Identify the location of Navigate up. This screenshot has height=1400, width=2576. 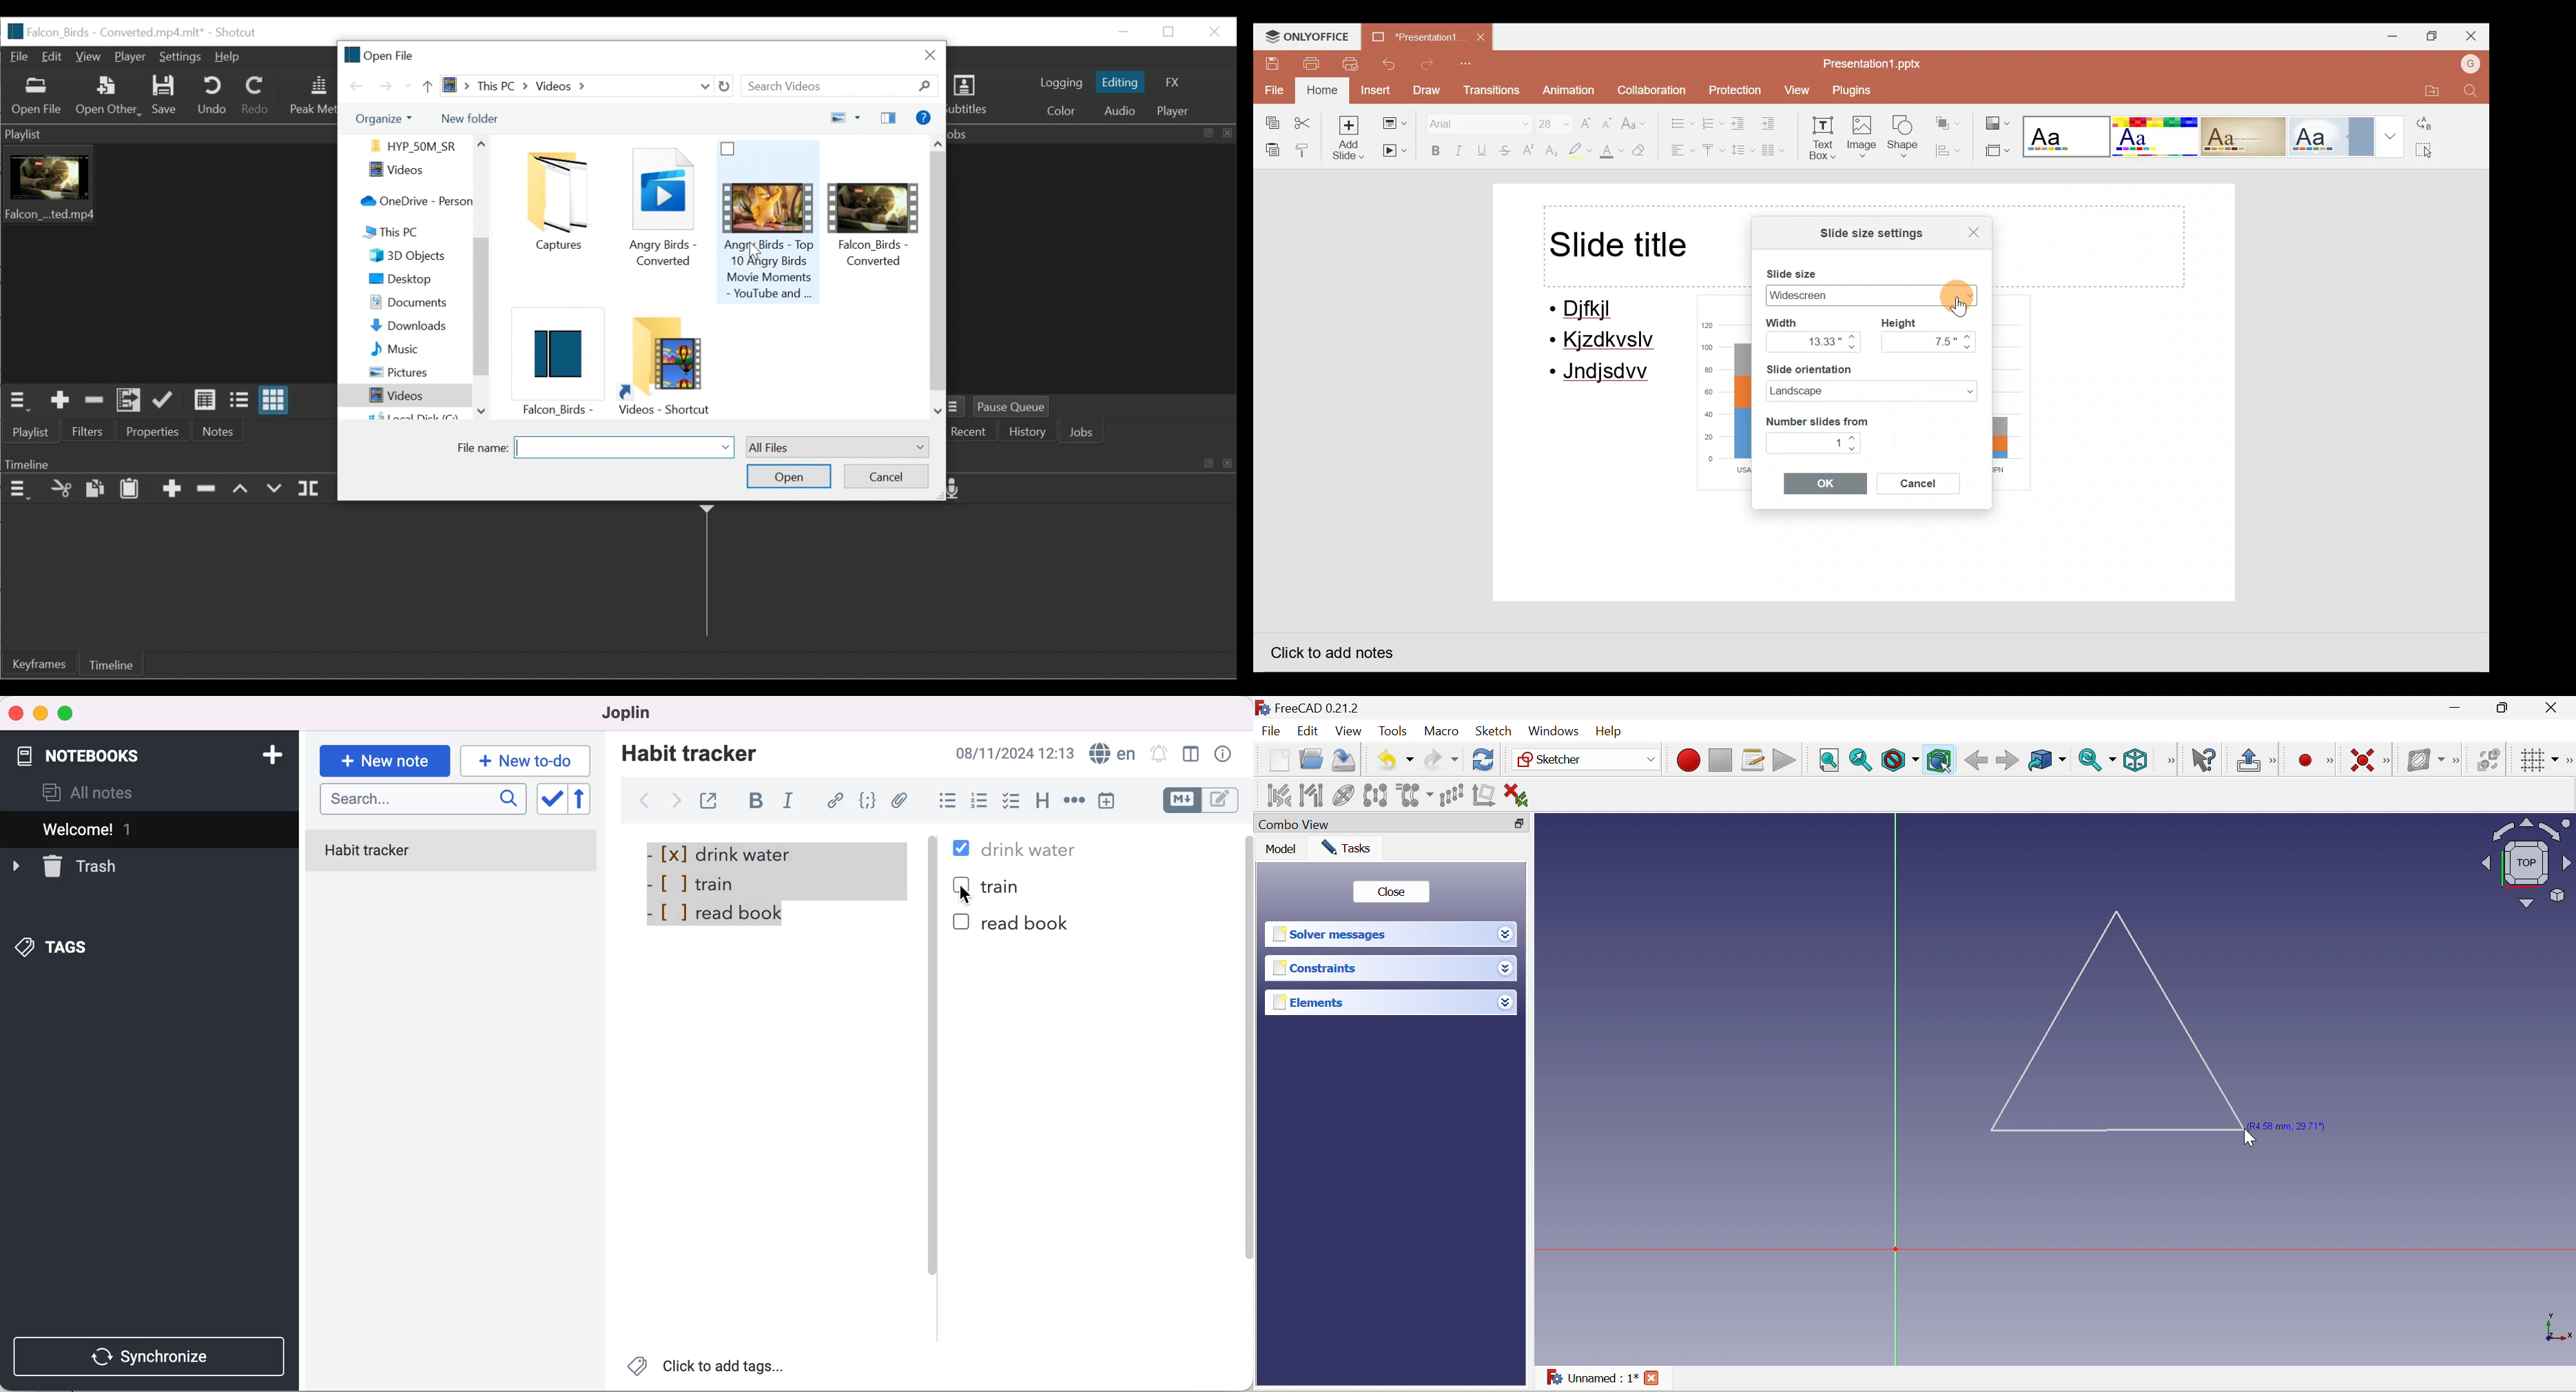
(1854, 438).